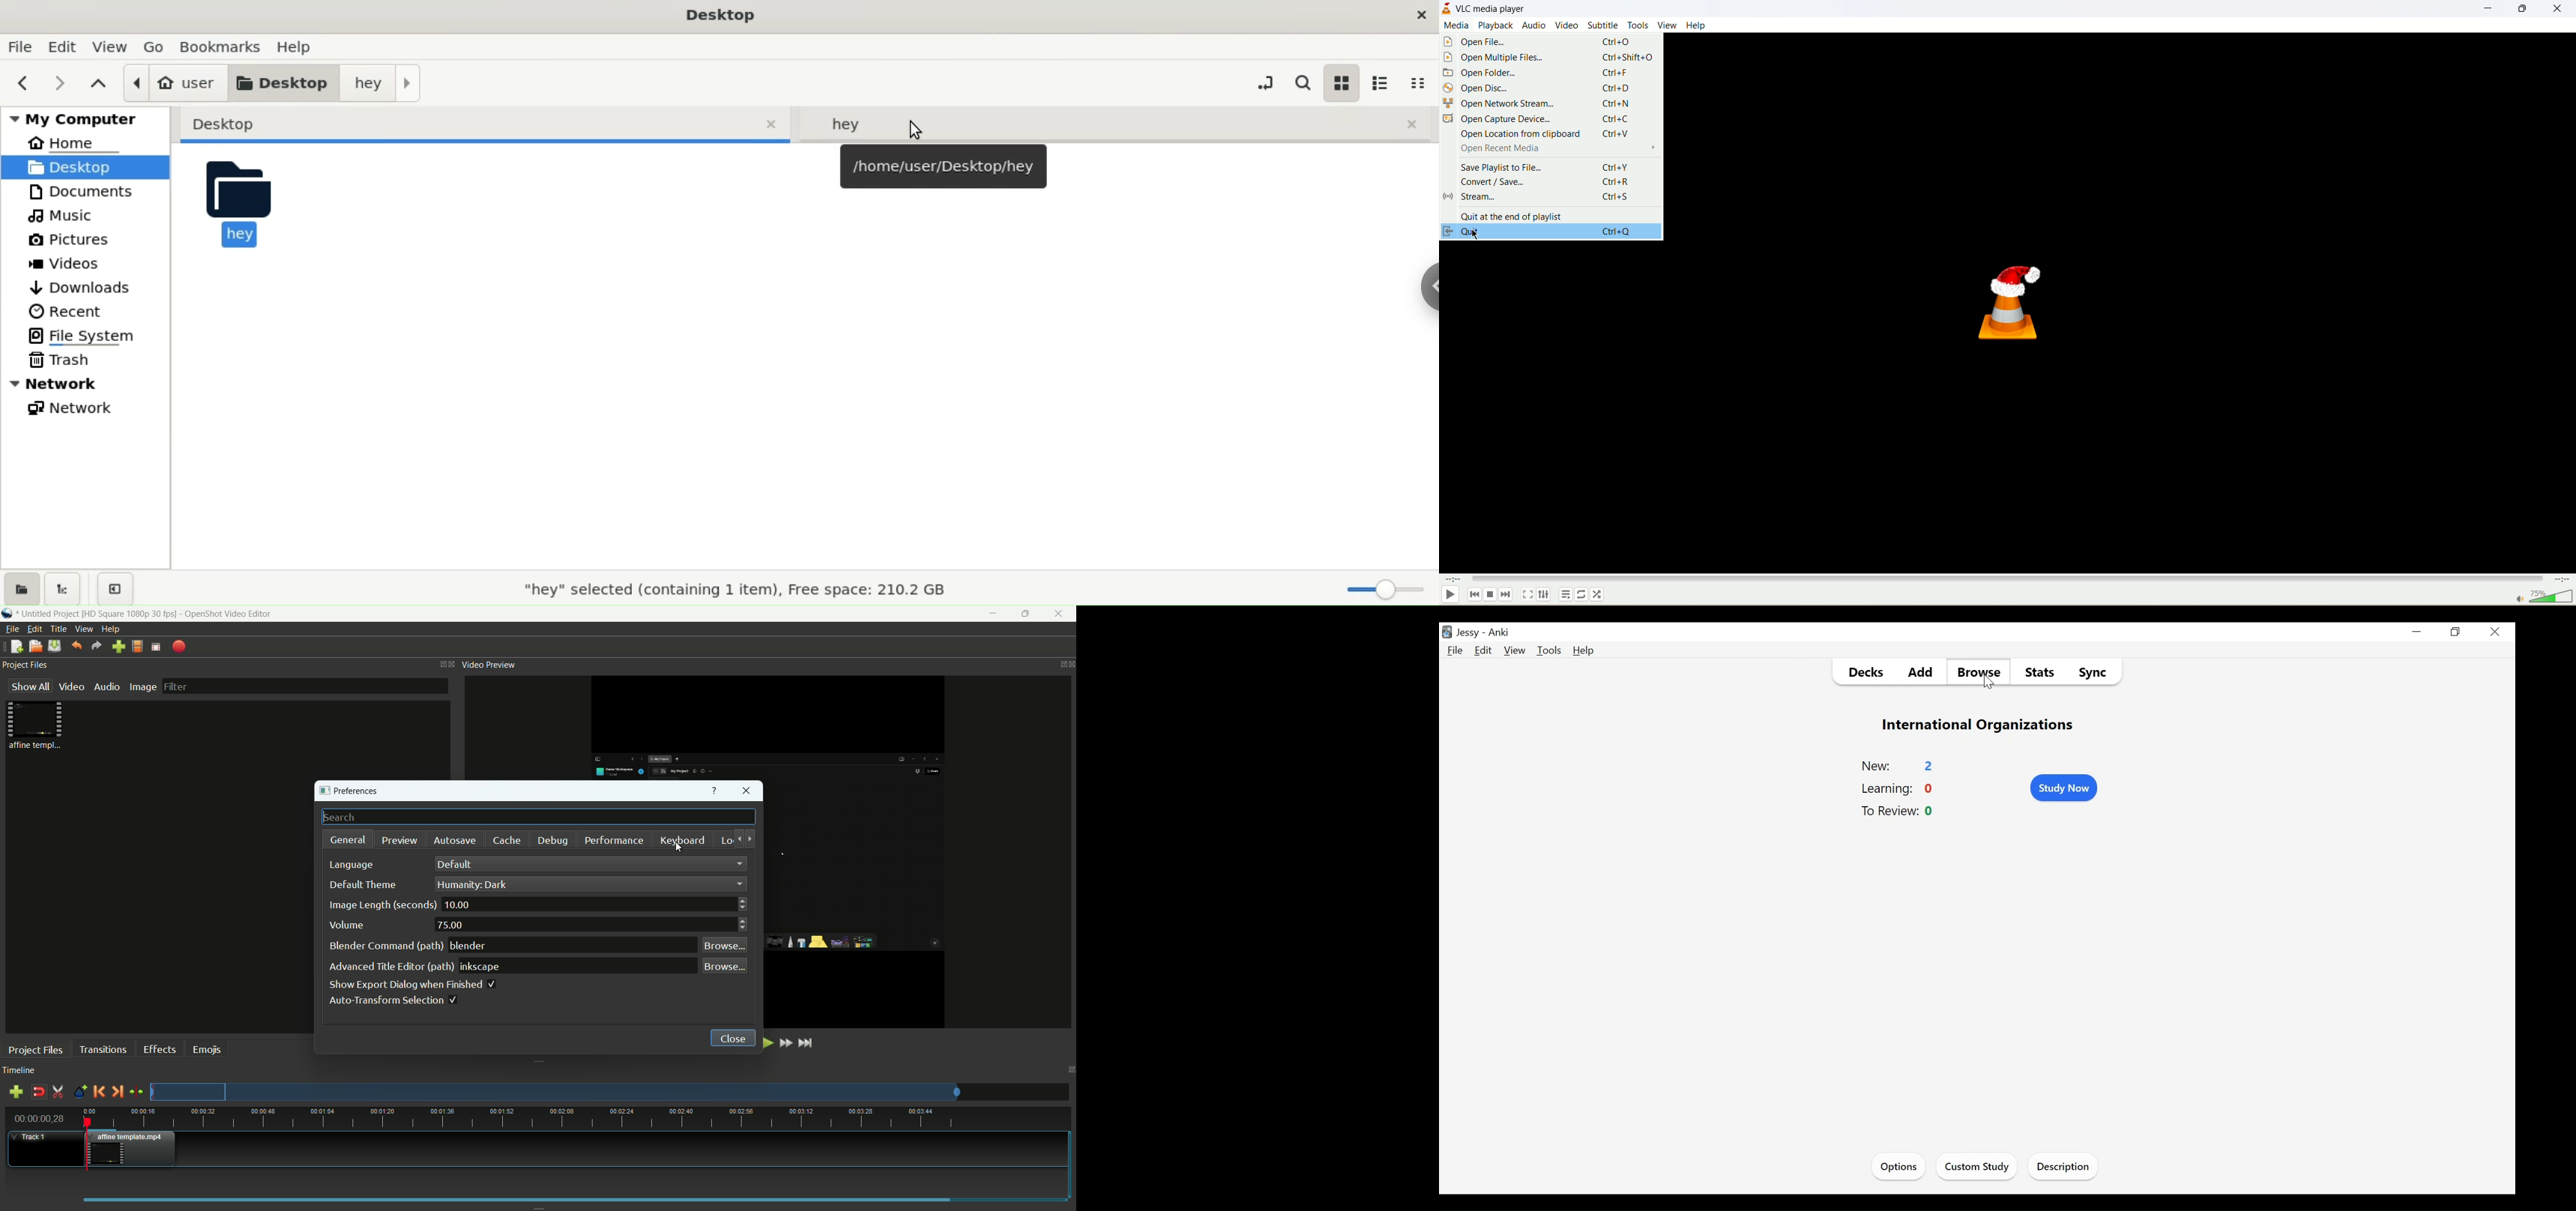  Describe the element at coordinates (1861, 673) in the screenshot. I see `Decks` at that location.